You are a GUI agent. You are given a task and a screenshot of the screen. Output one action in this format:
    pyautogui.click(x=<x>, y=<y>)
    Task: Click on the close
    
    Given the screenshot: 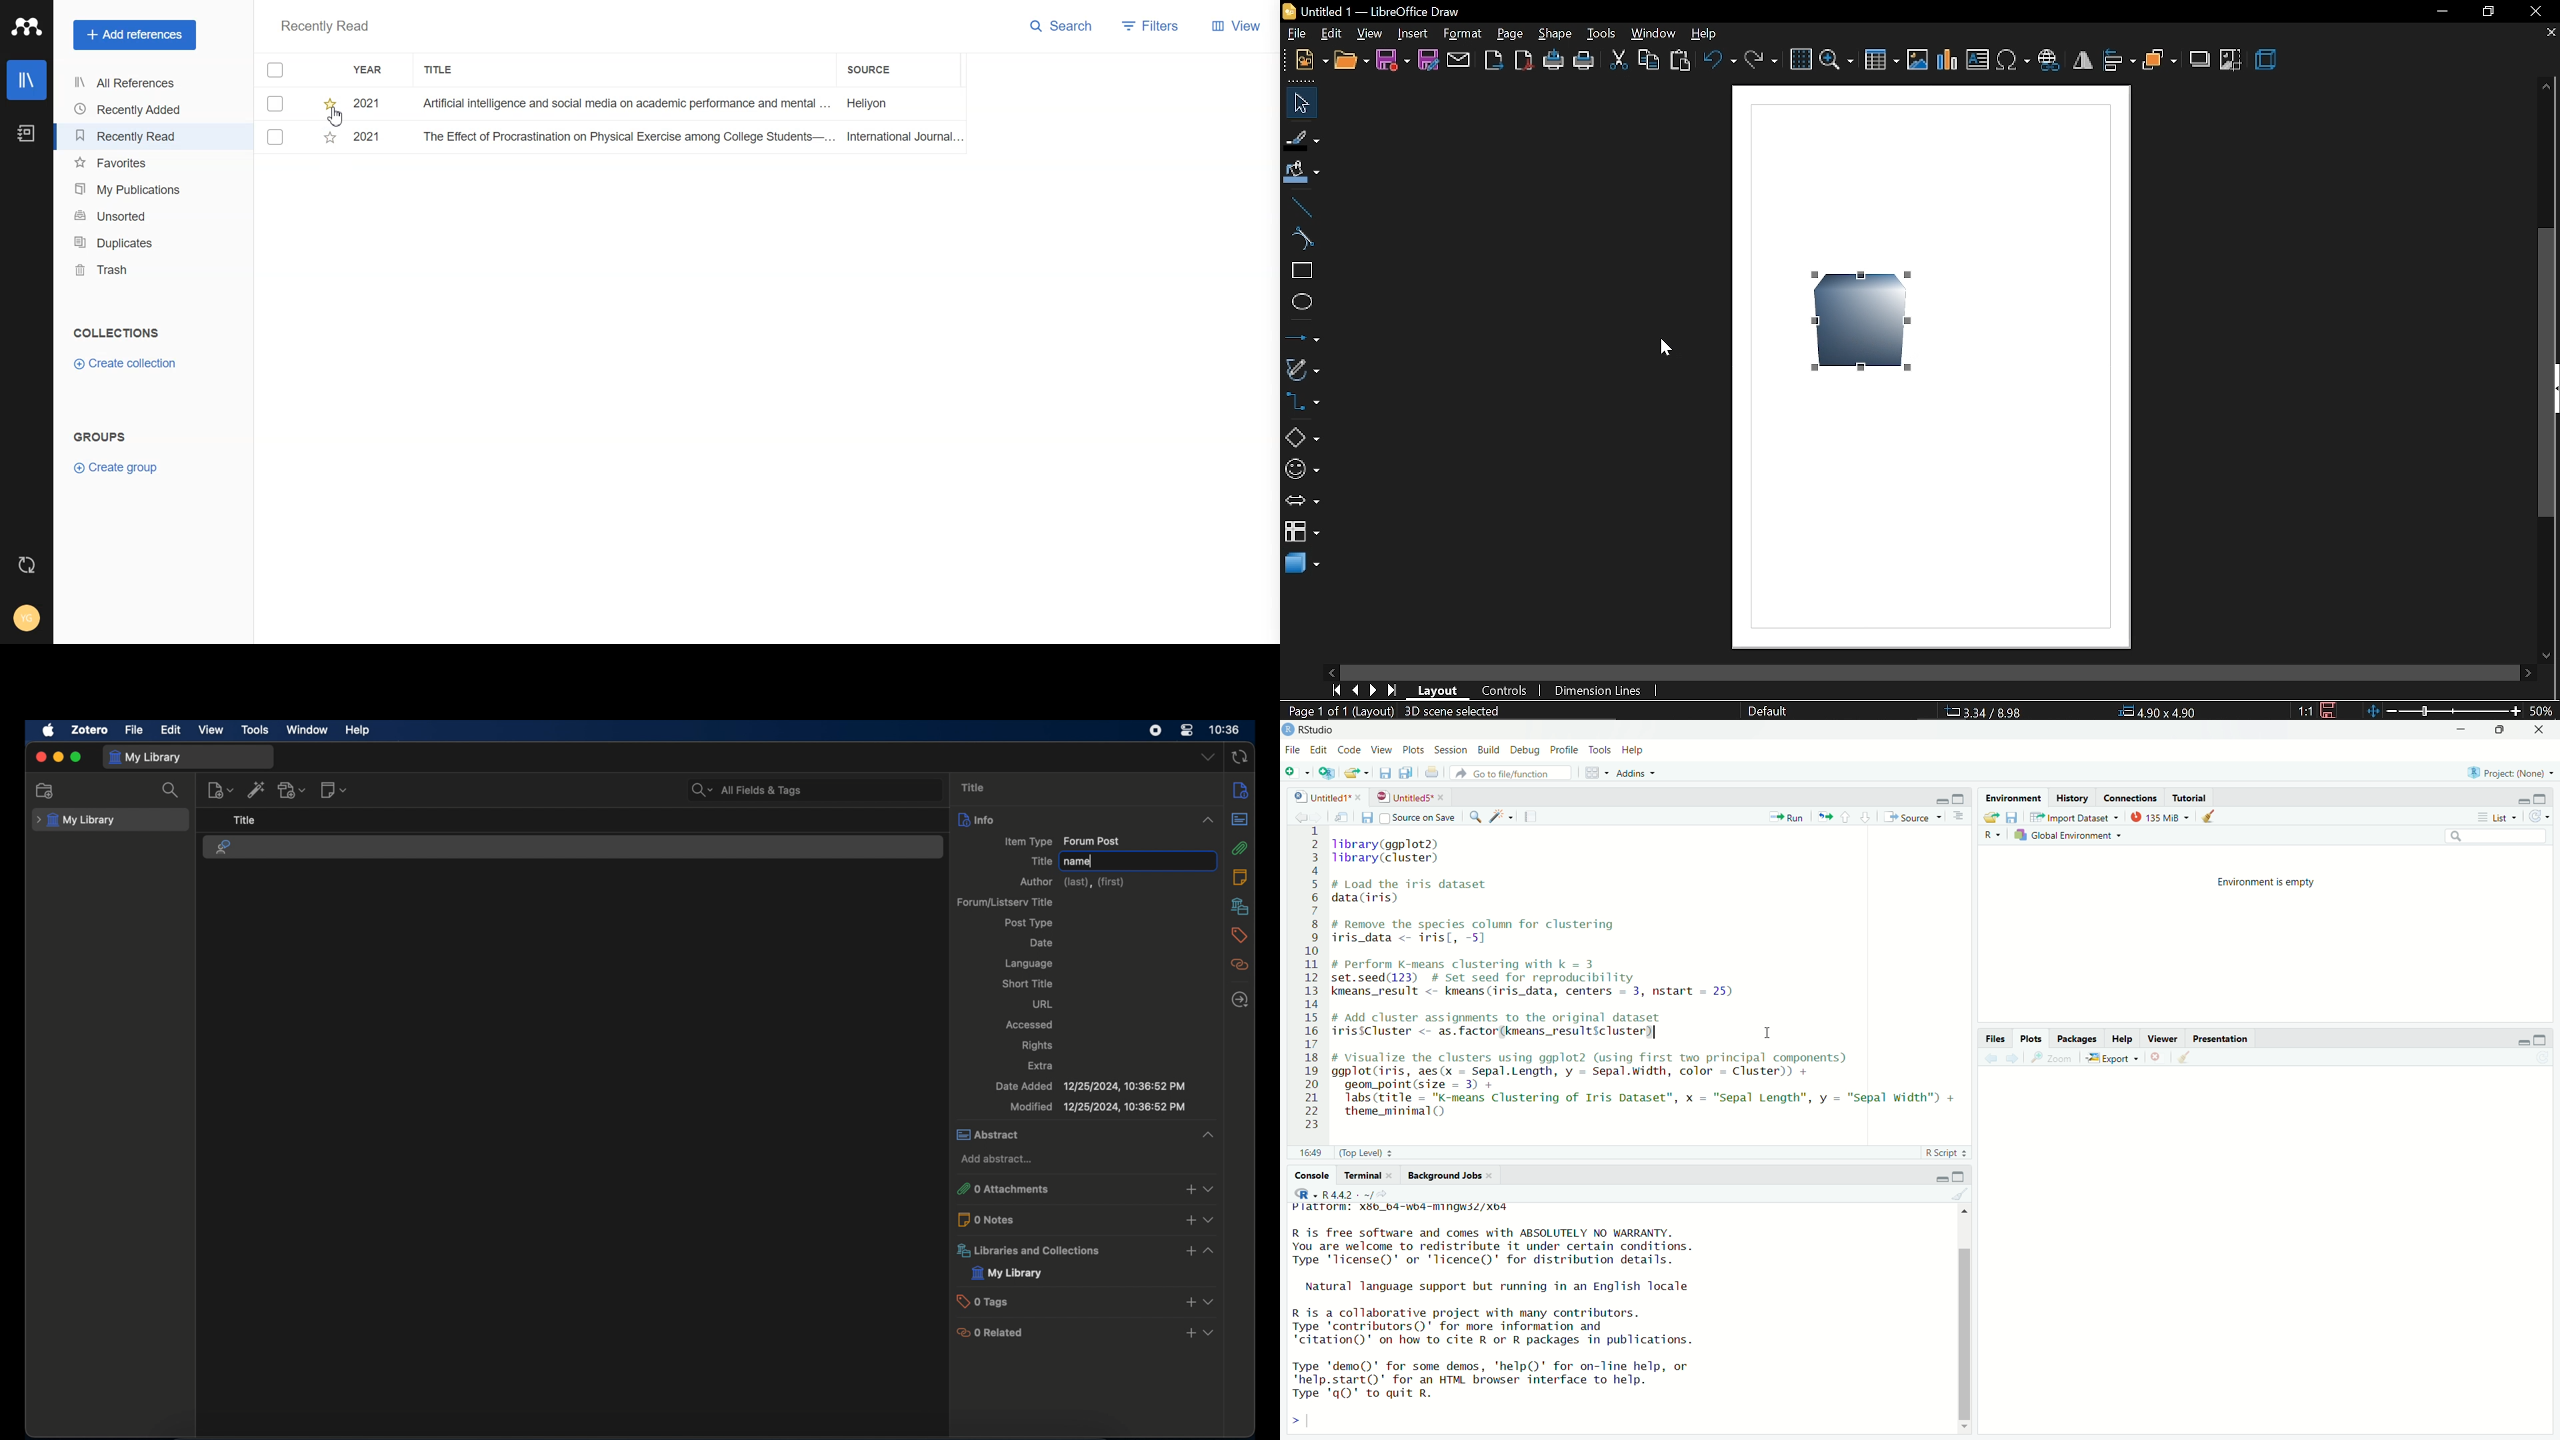 What is the action you would take?
    pyautogui.click(x=1496, y=1175)
    